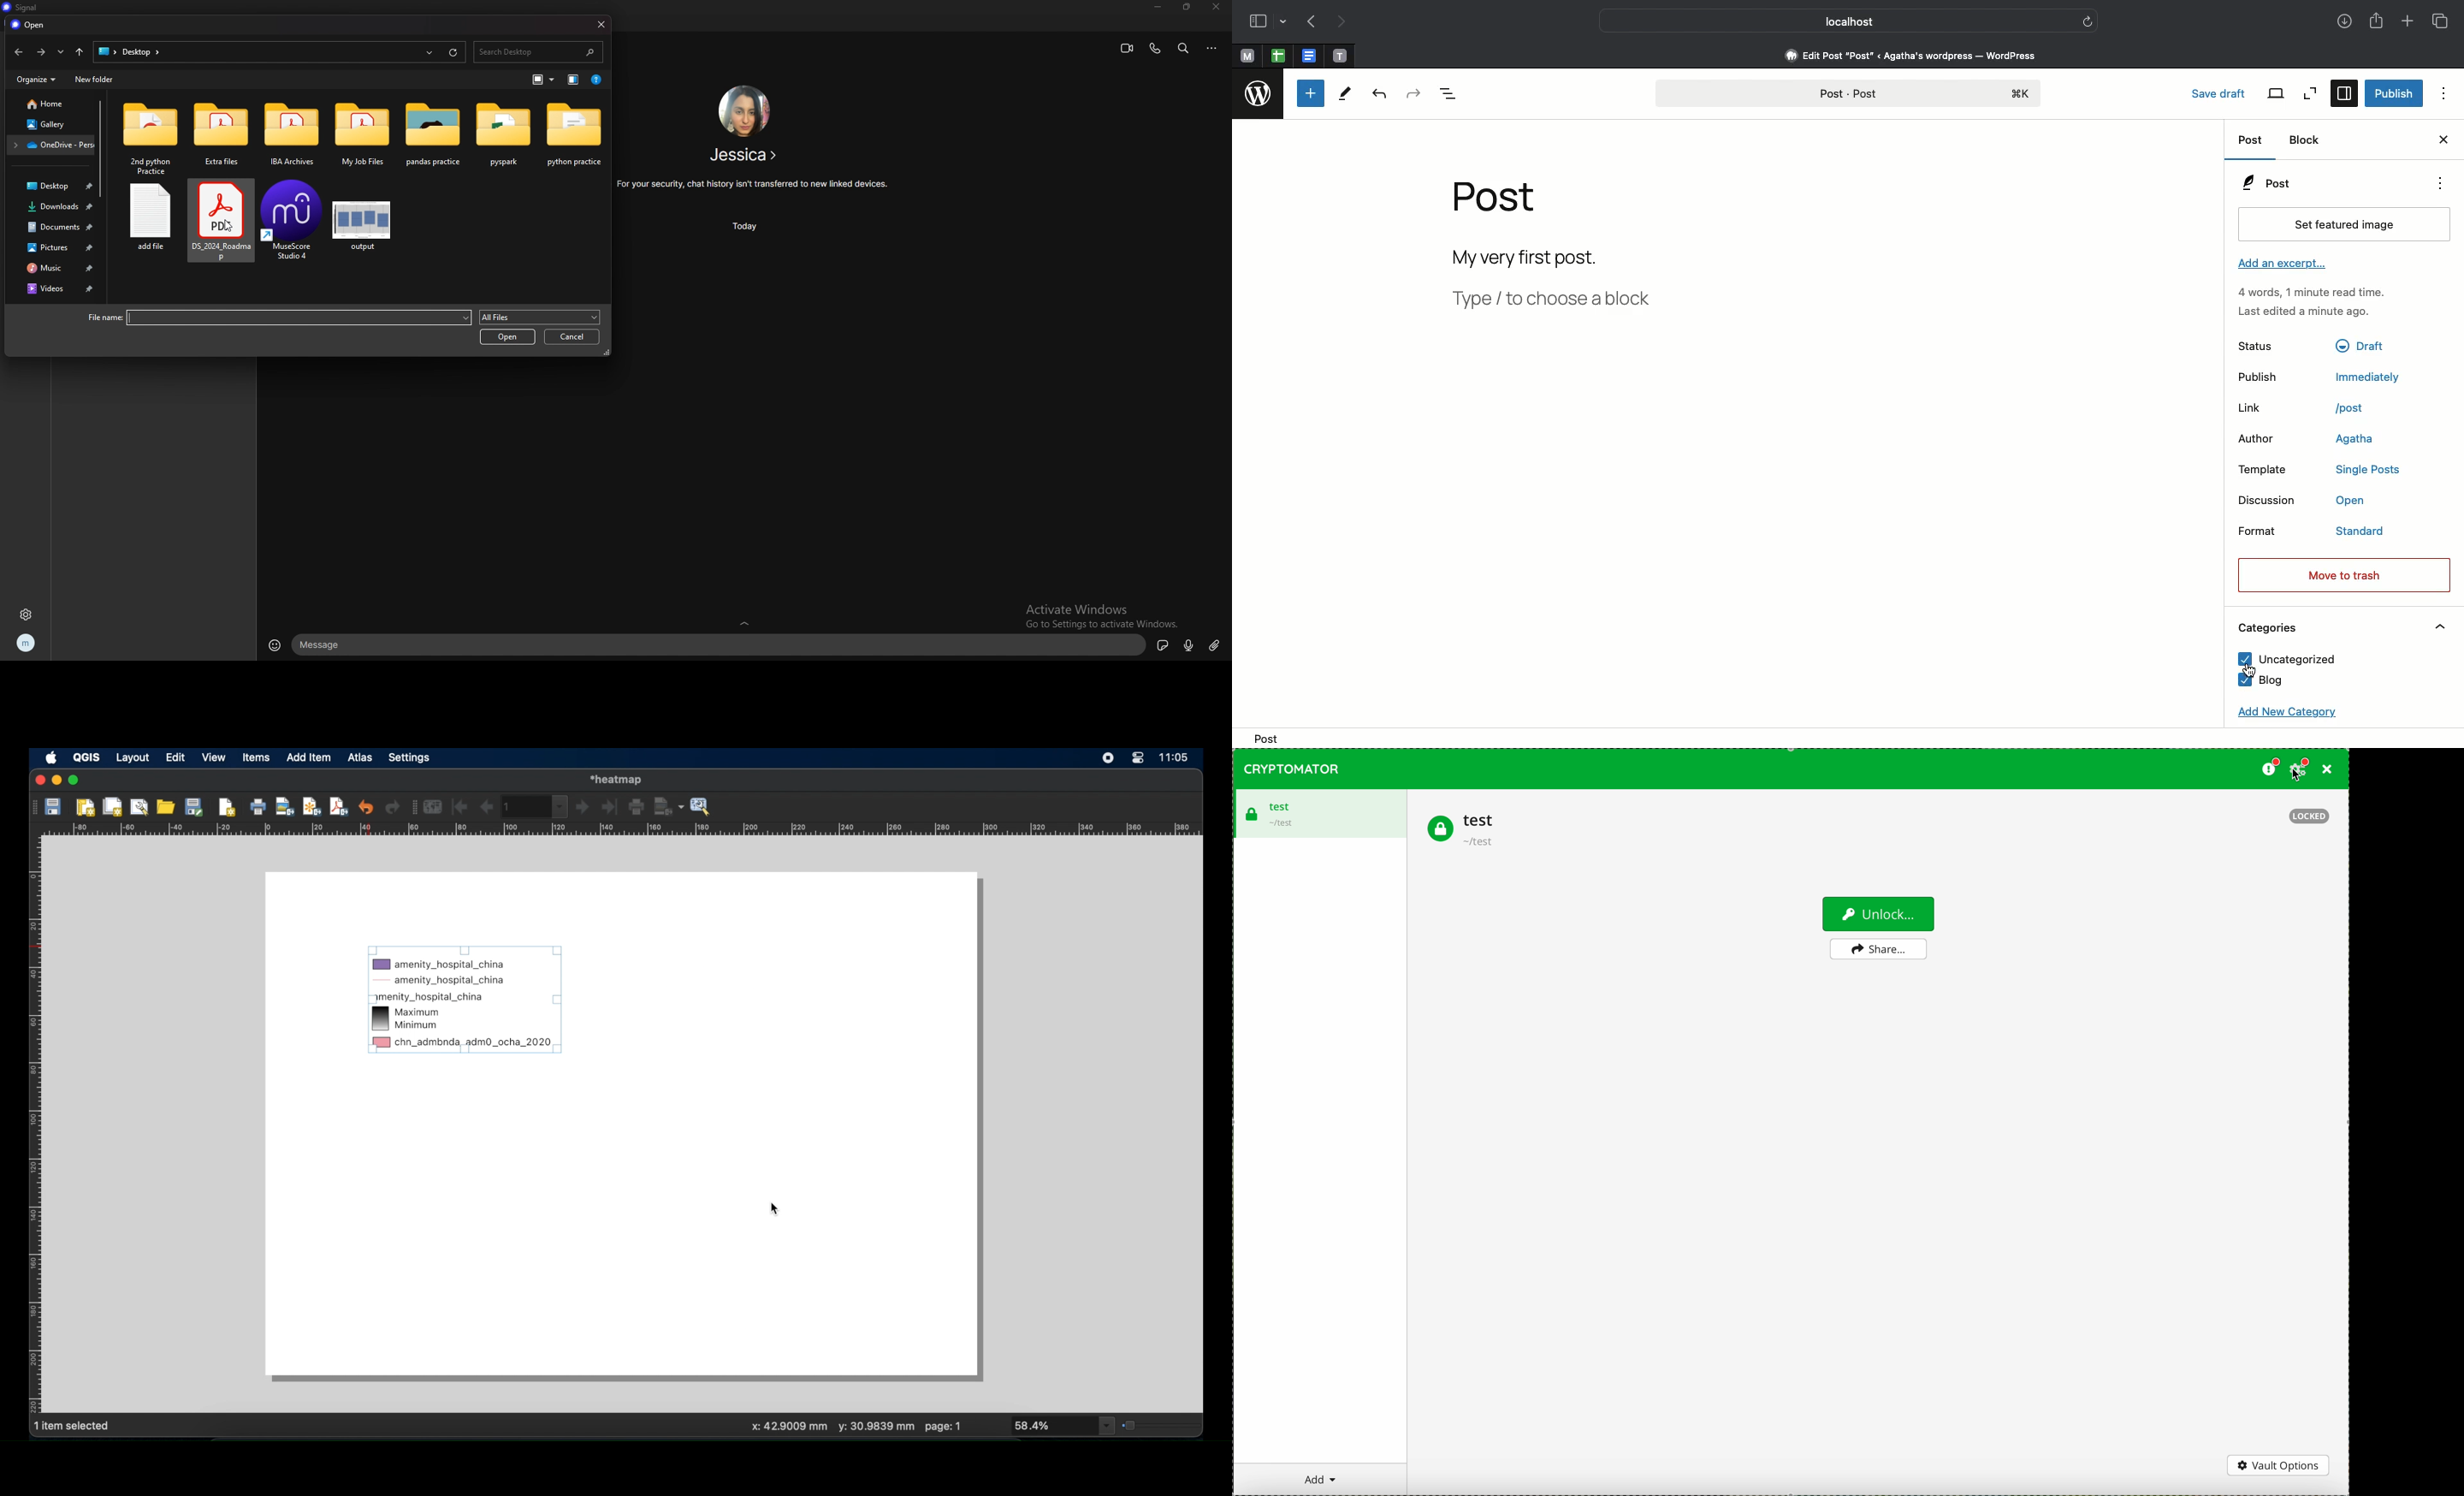 Image resolution: width=2464 pixels, height=1512 pixels. I want to click on , so click(2366, 343).